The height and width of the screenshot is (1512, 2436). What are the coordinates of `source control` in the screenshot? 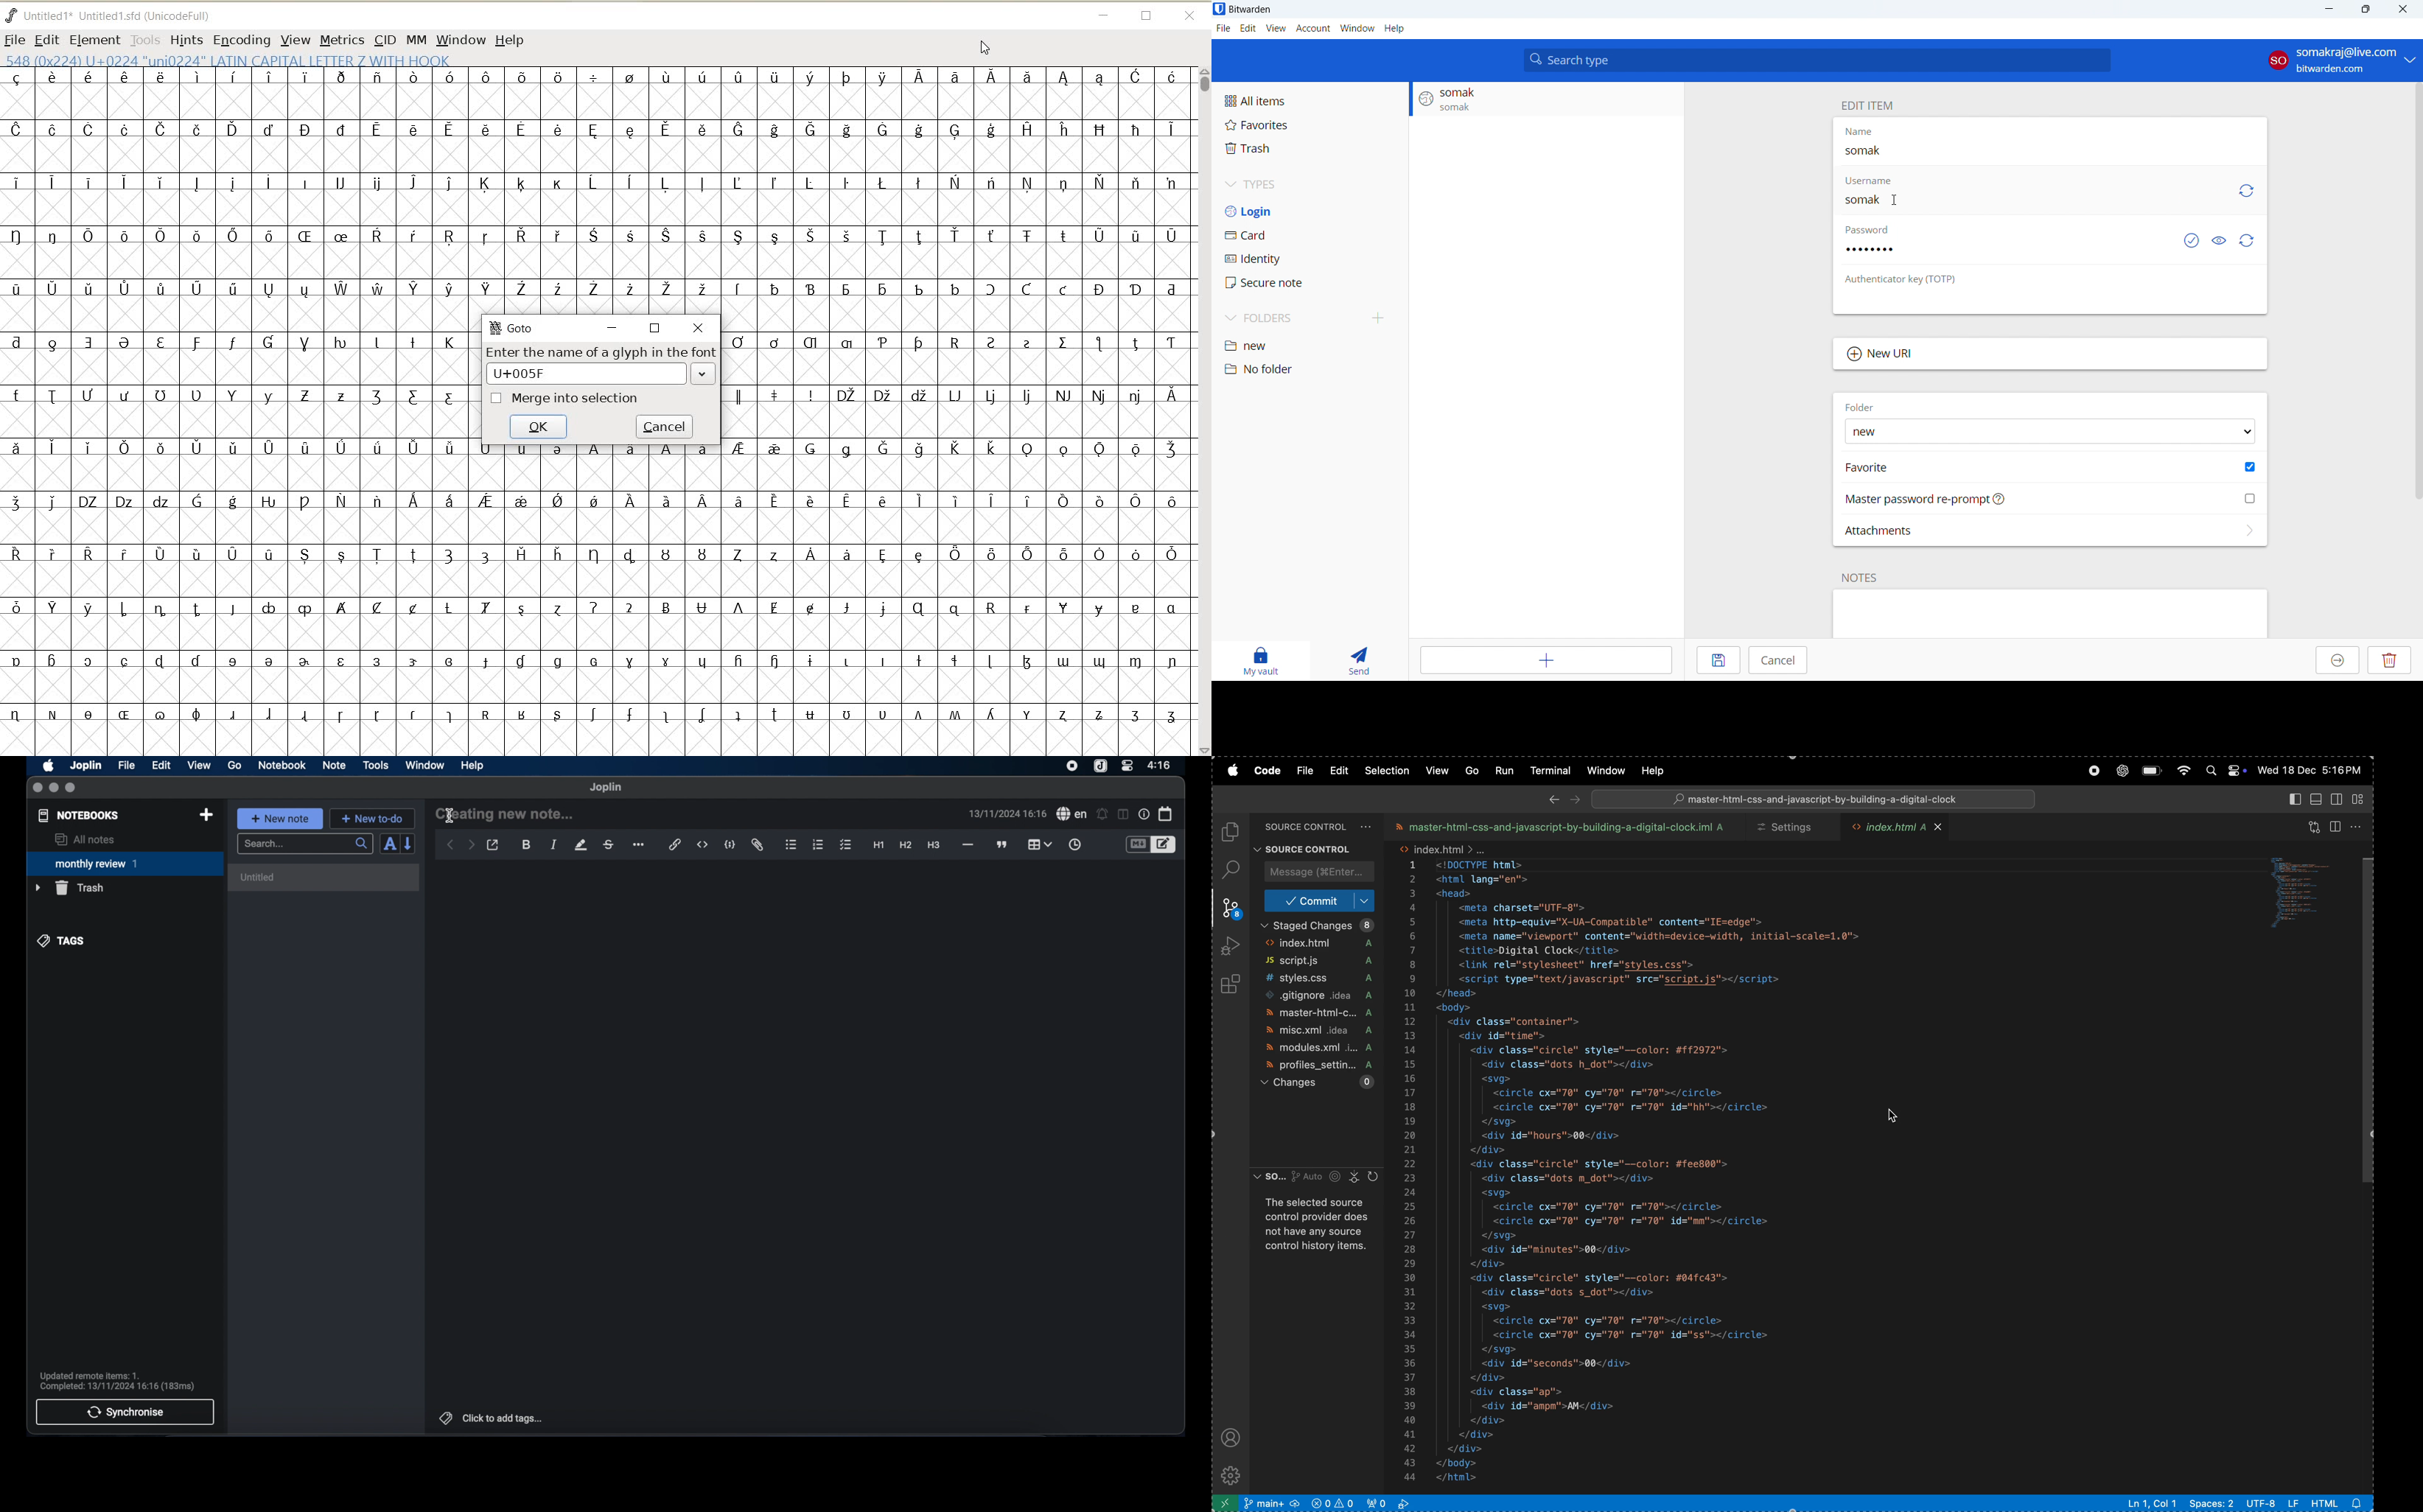 It's located at (1229, 909).